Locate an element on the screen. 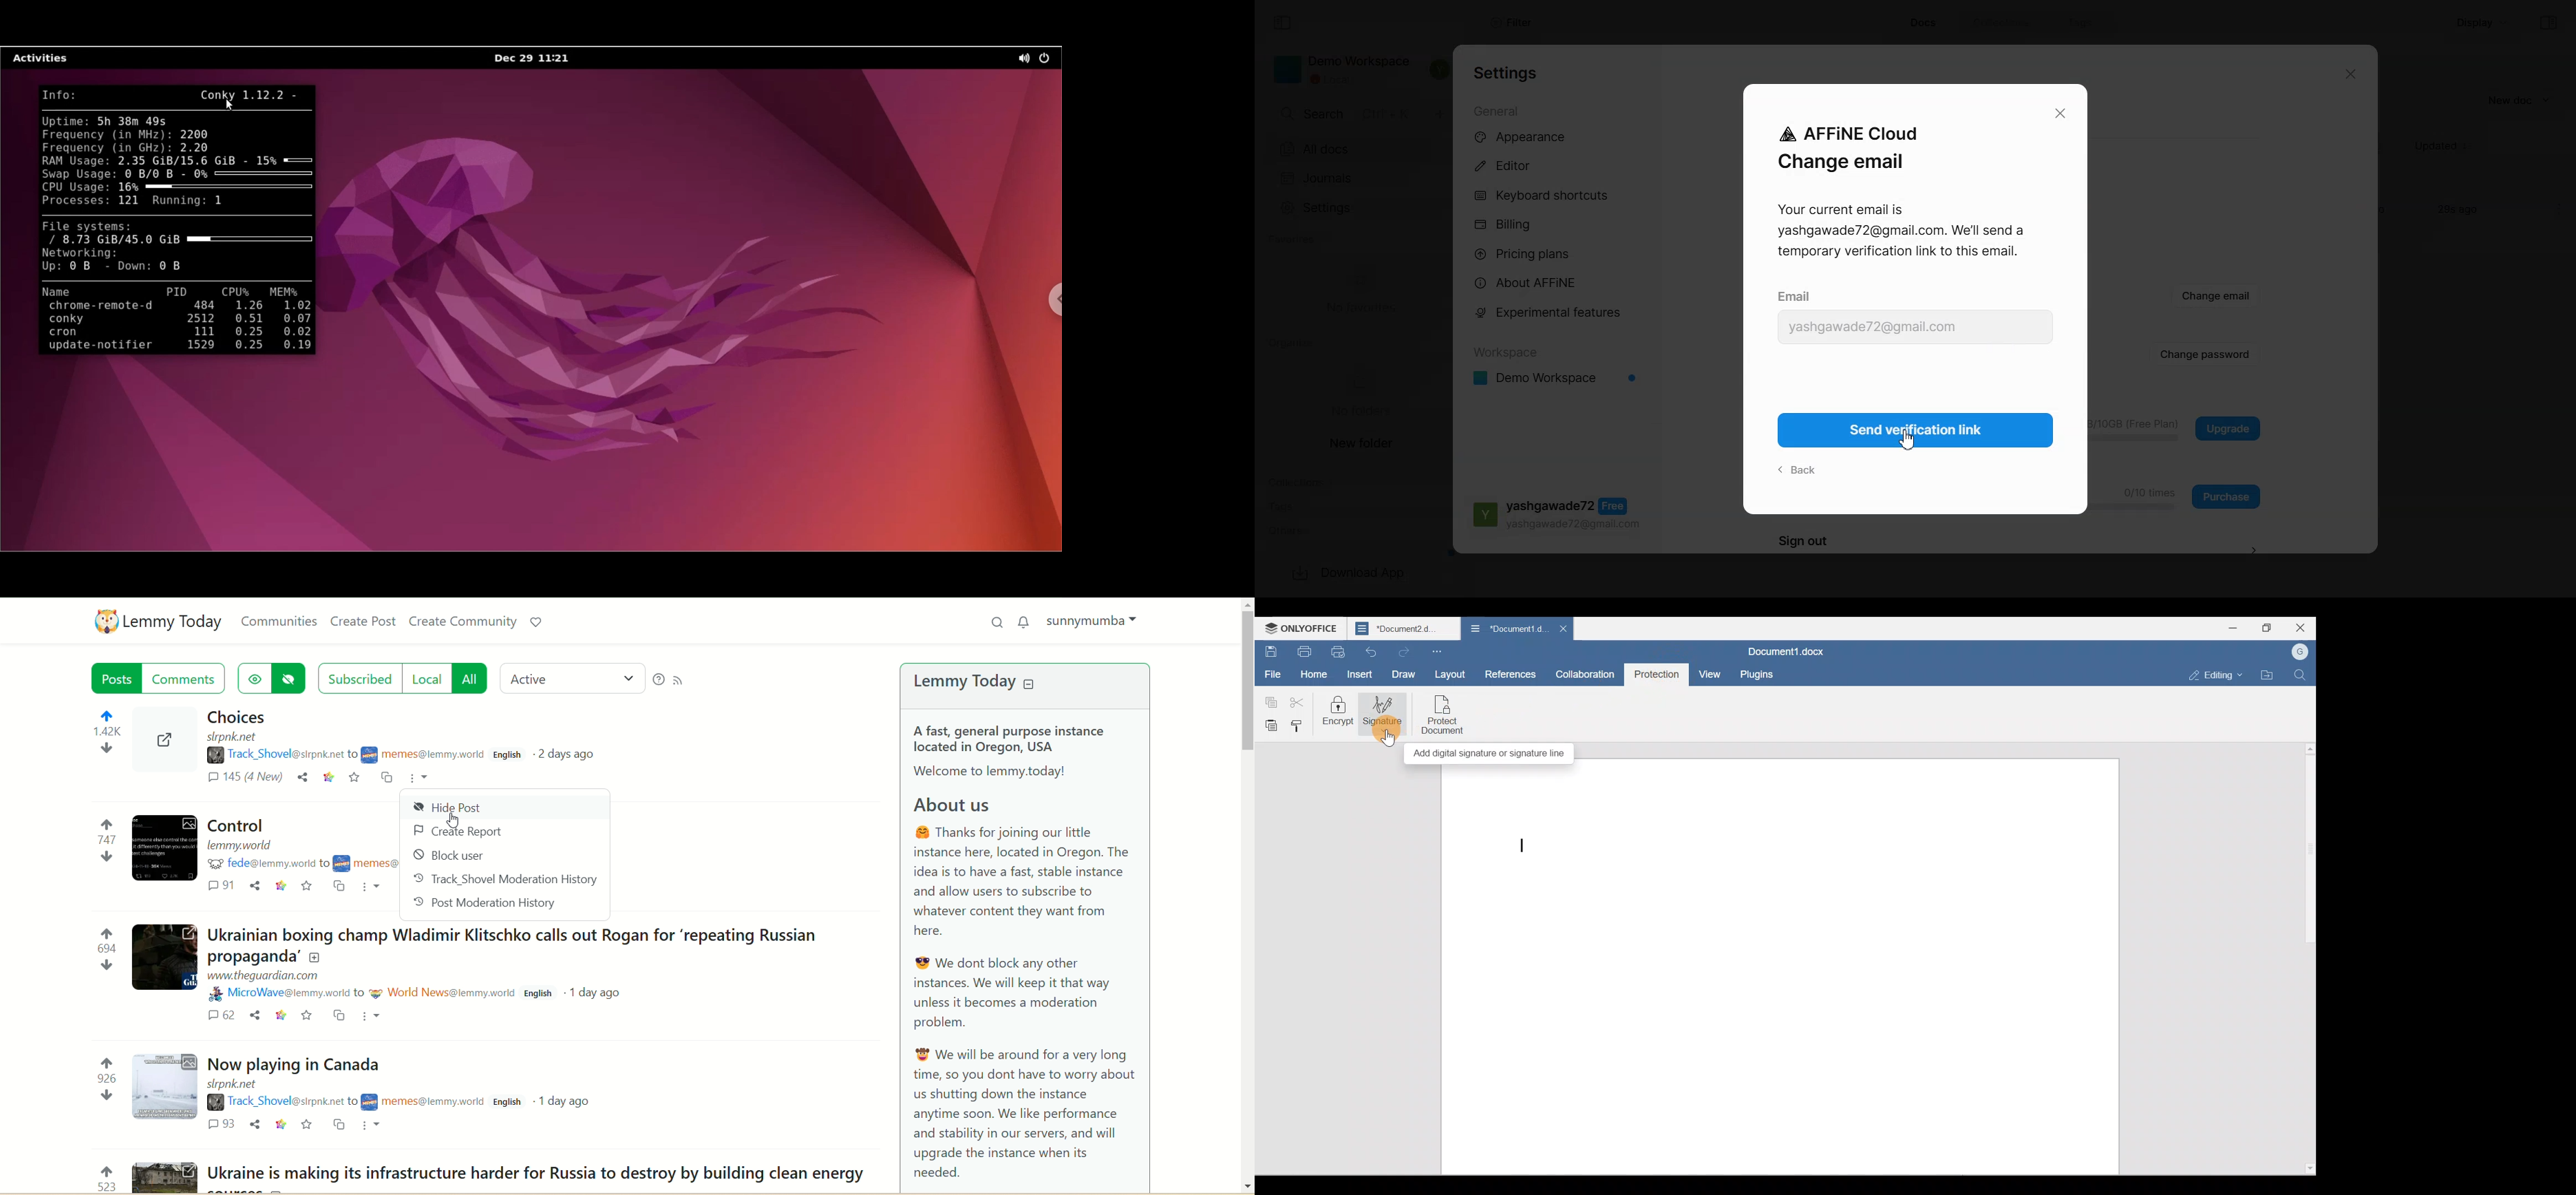  cross post is located at coordinates (340, 1124).